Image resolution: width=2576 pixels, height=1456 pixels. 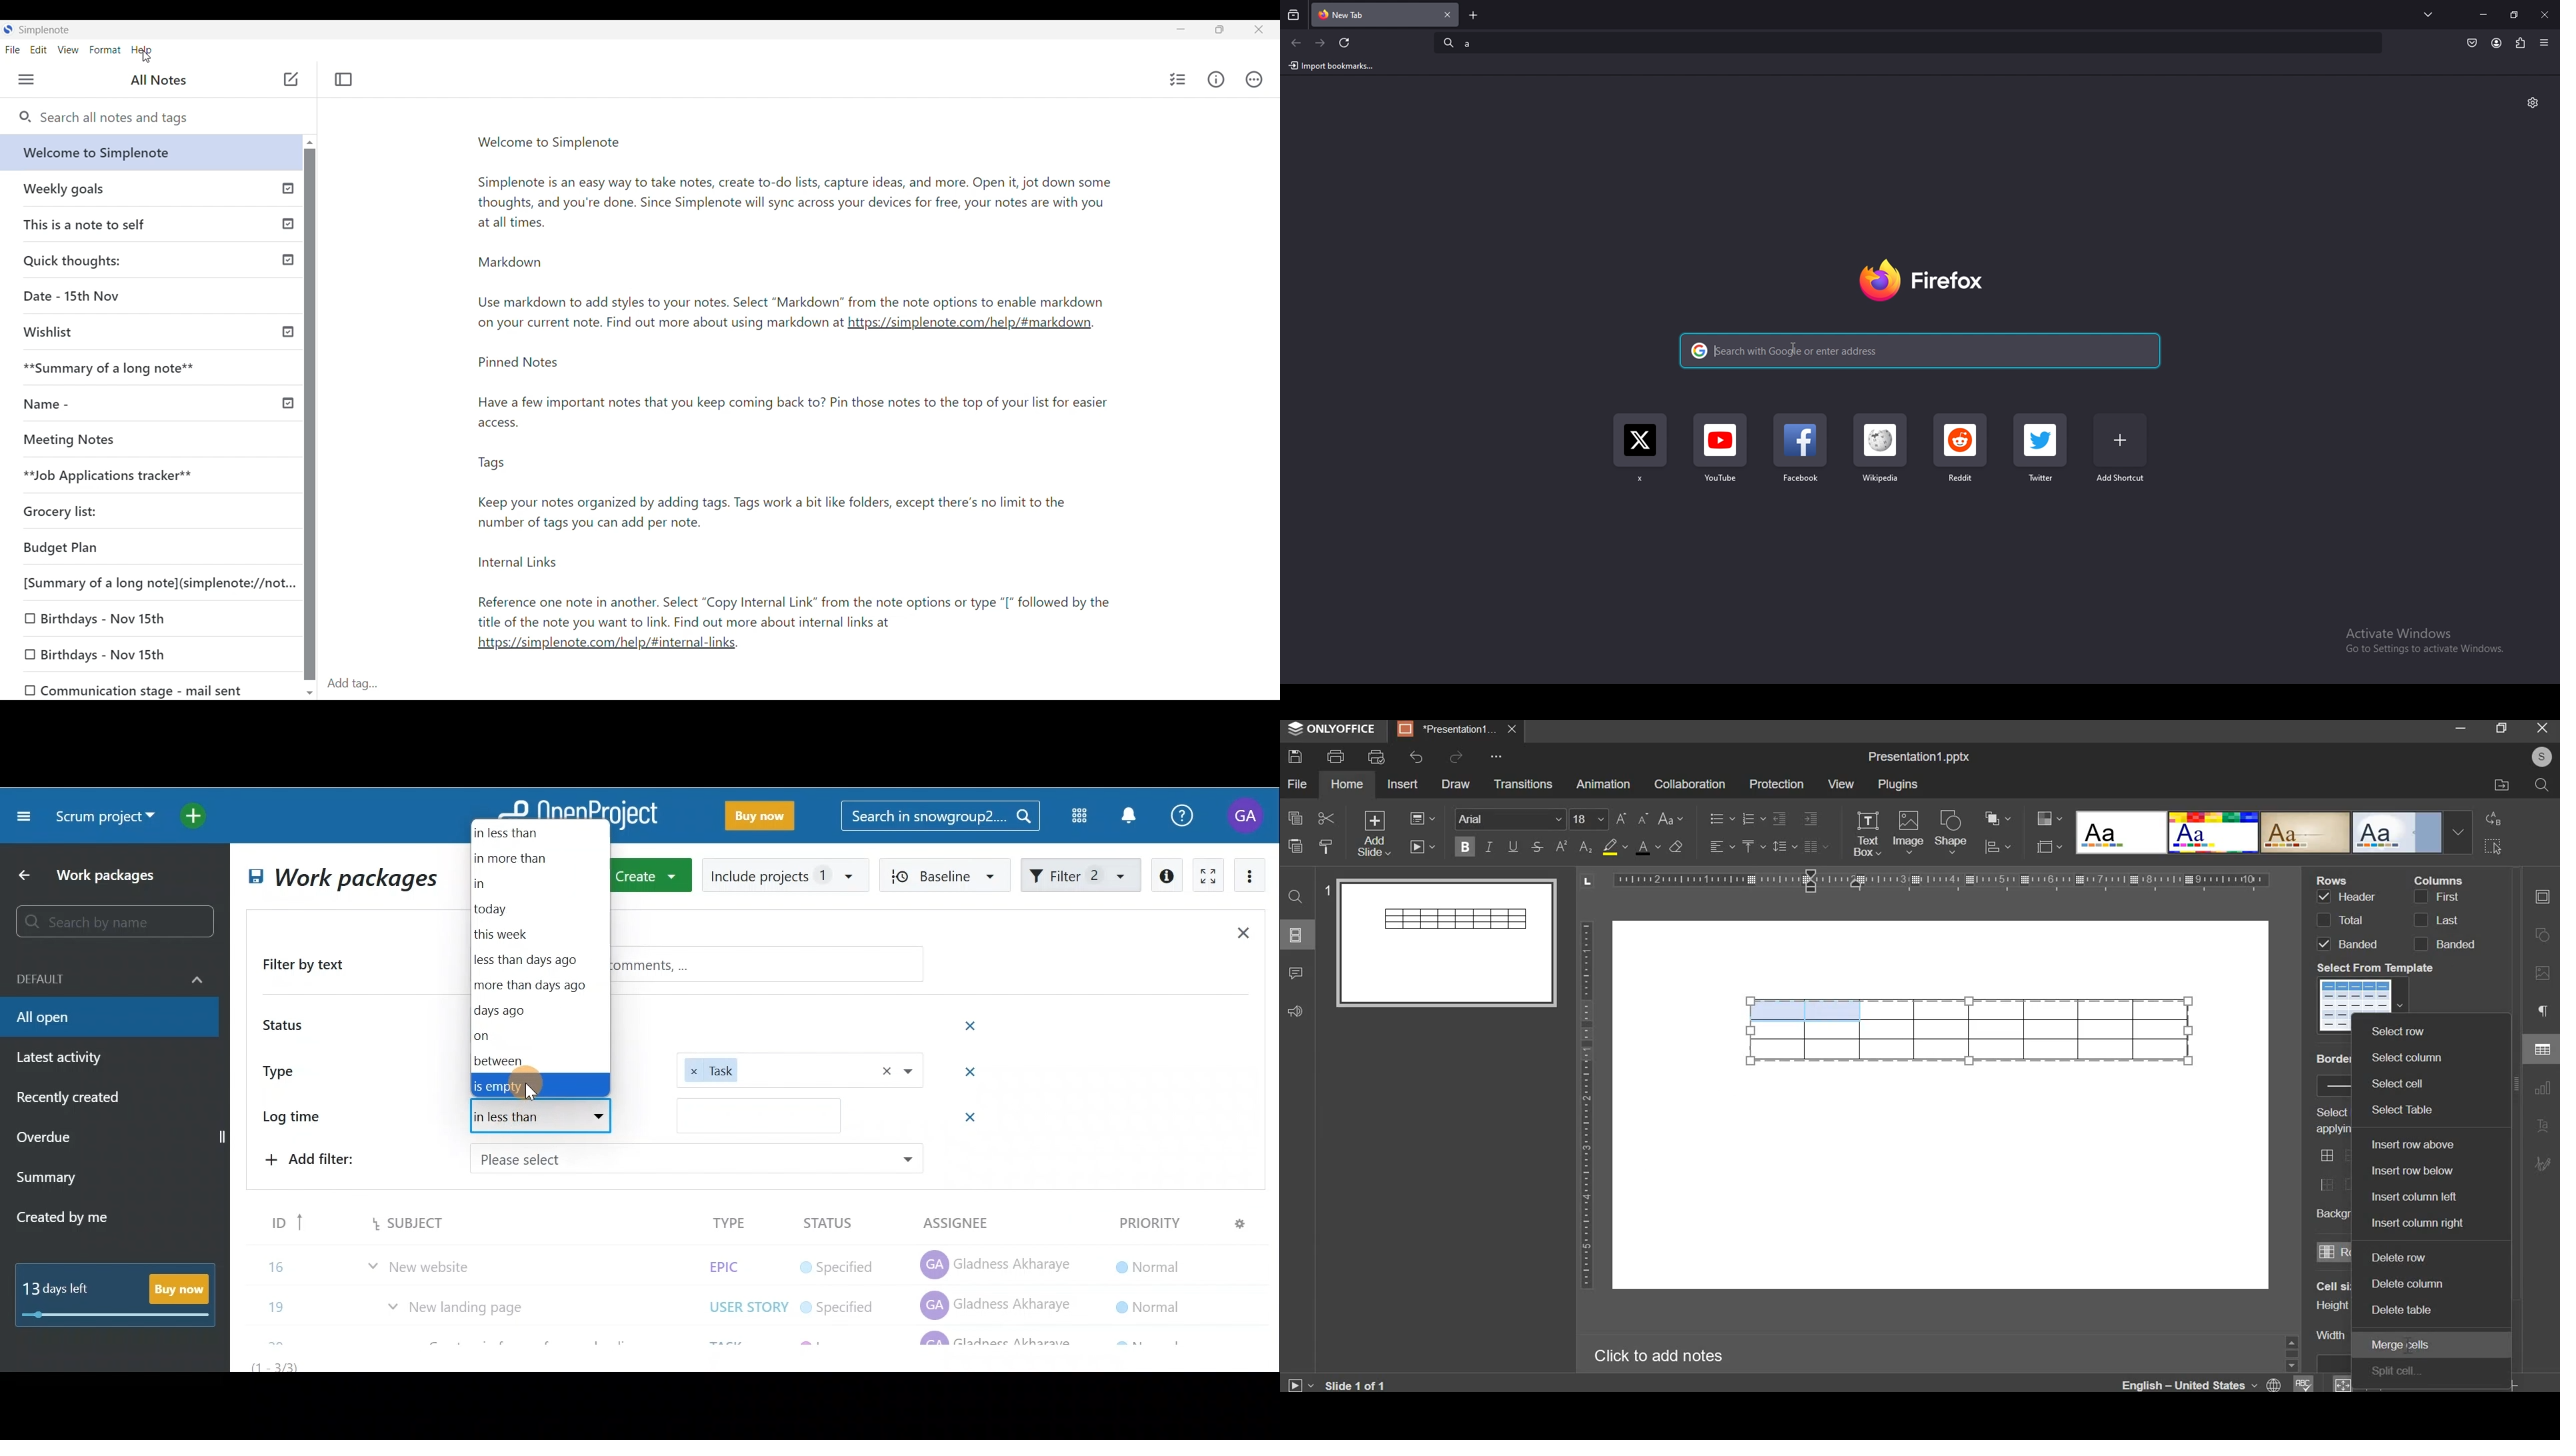 I want to click on Click to add note, so click(x=291, y=79).